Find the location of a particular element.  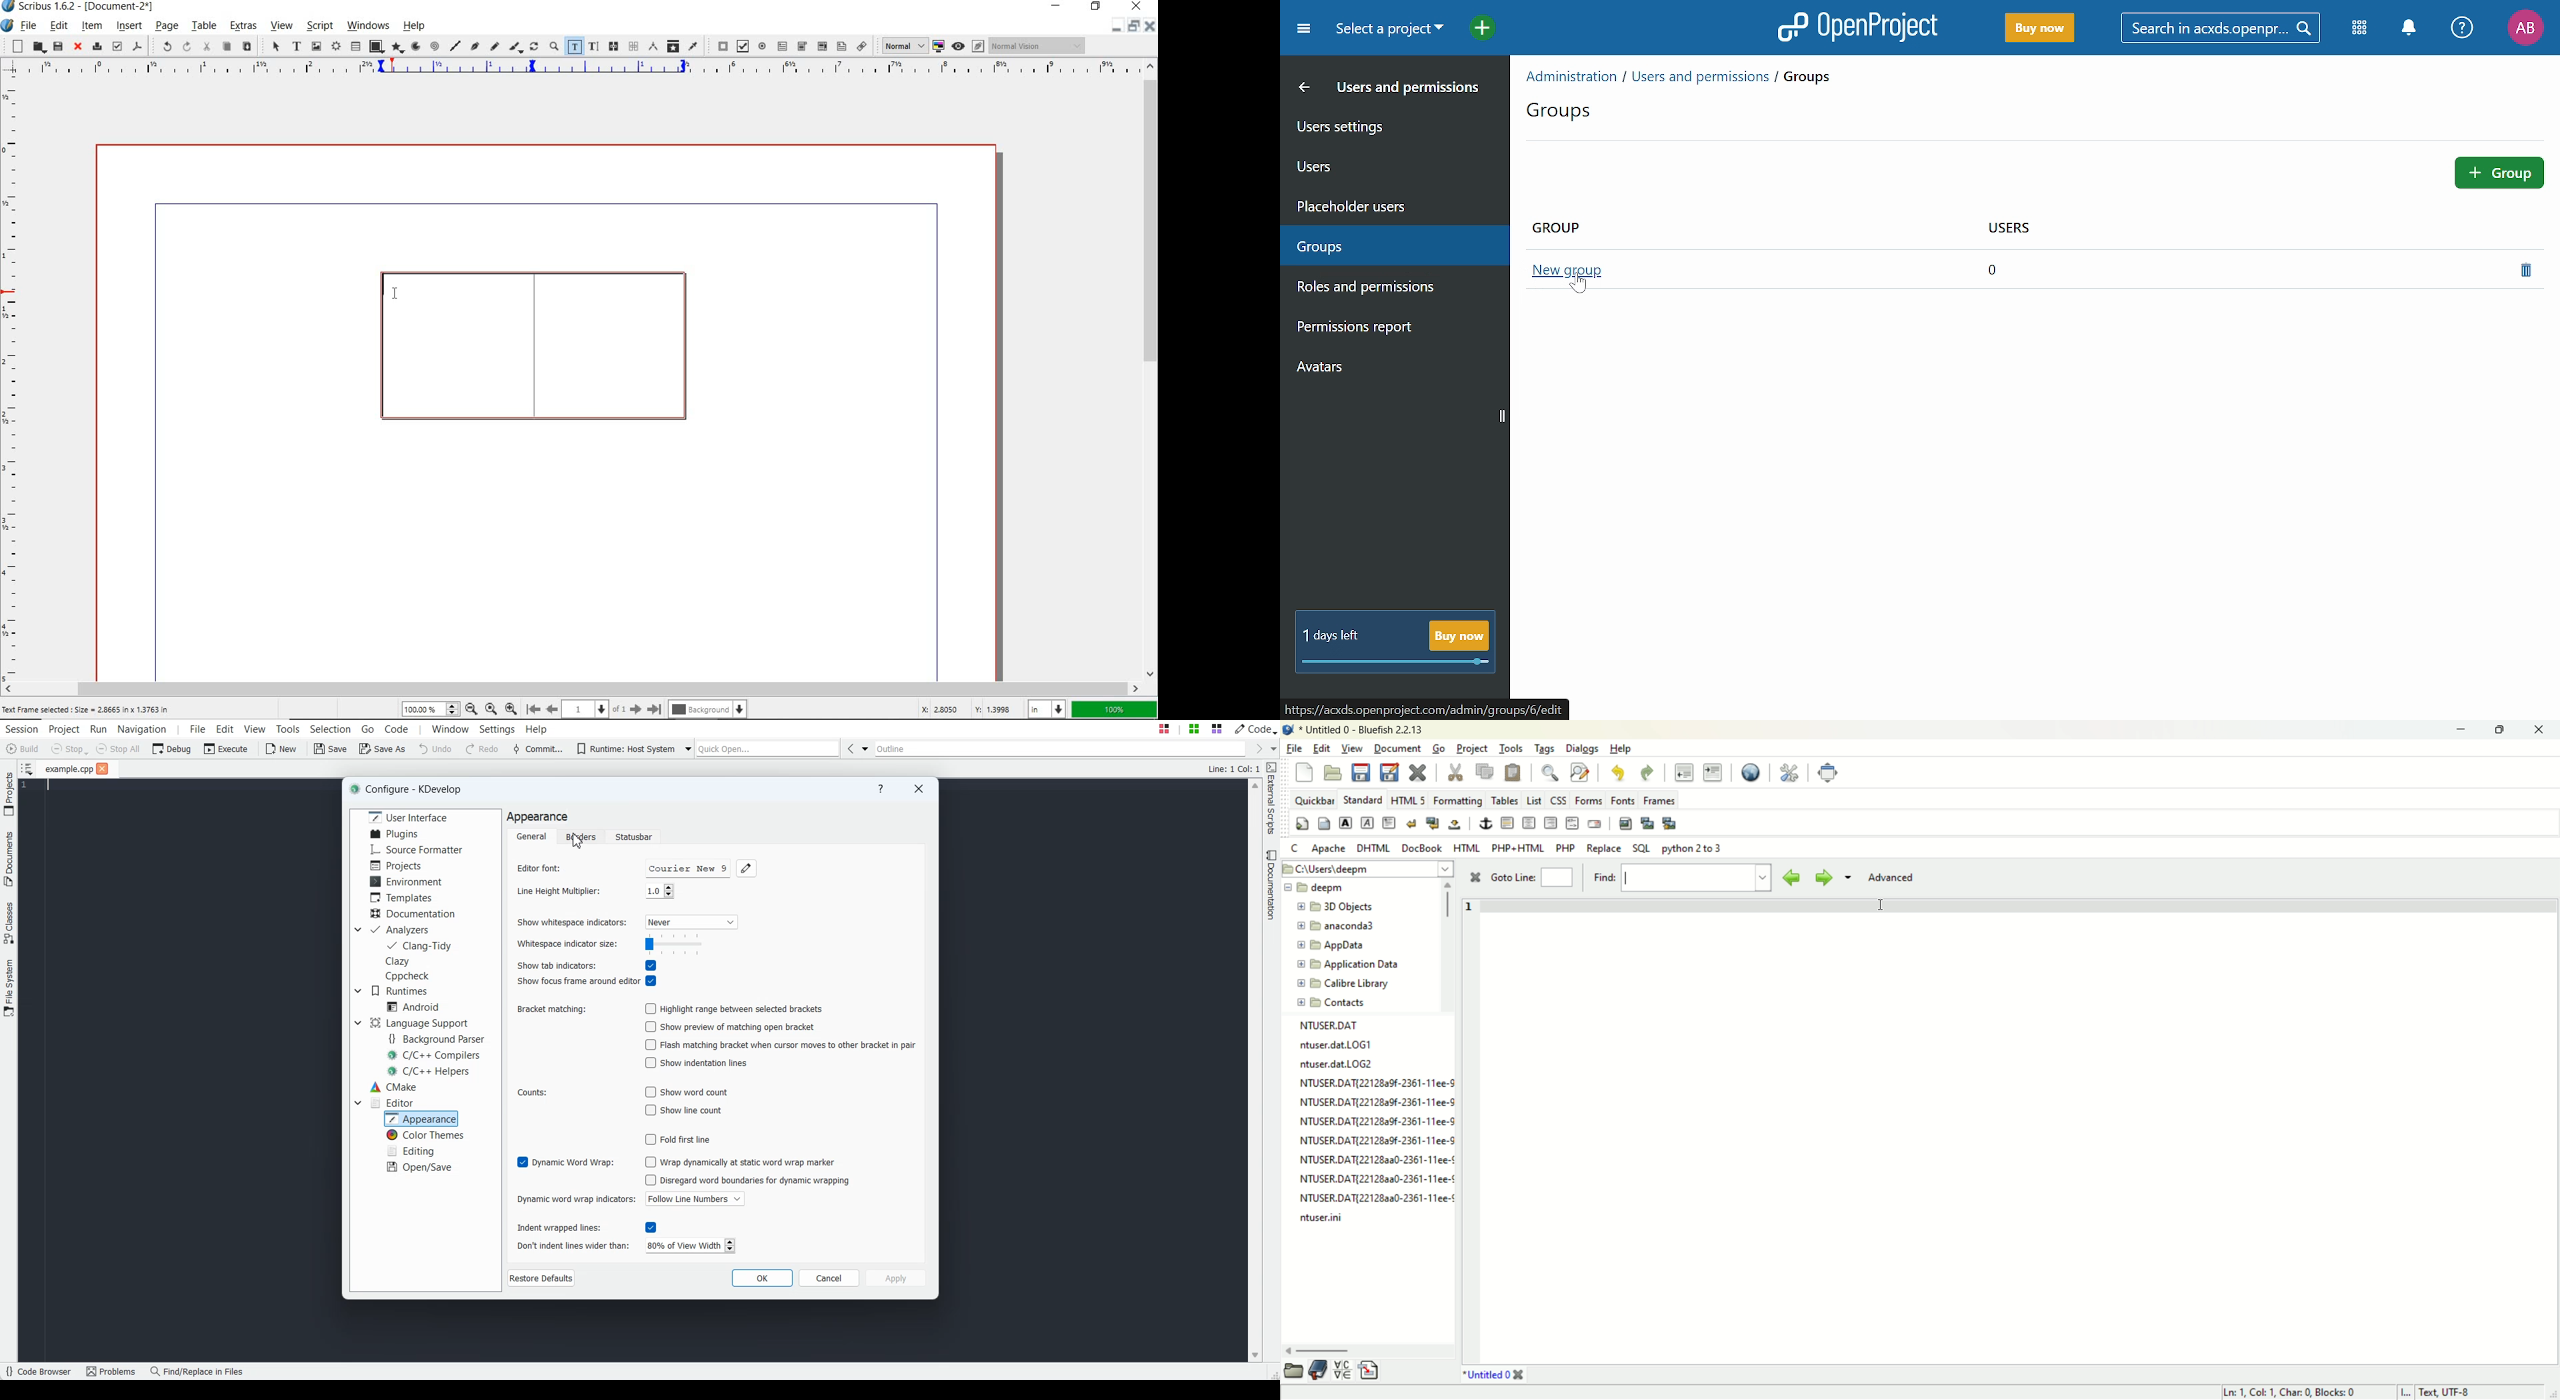

NTUSER.DAT{22128aa0-2361-11ee-¢ is located at coordinates (1375, 1178).